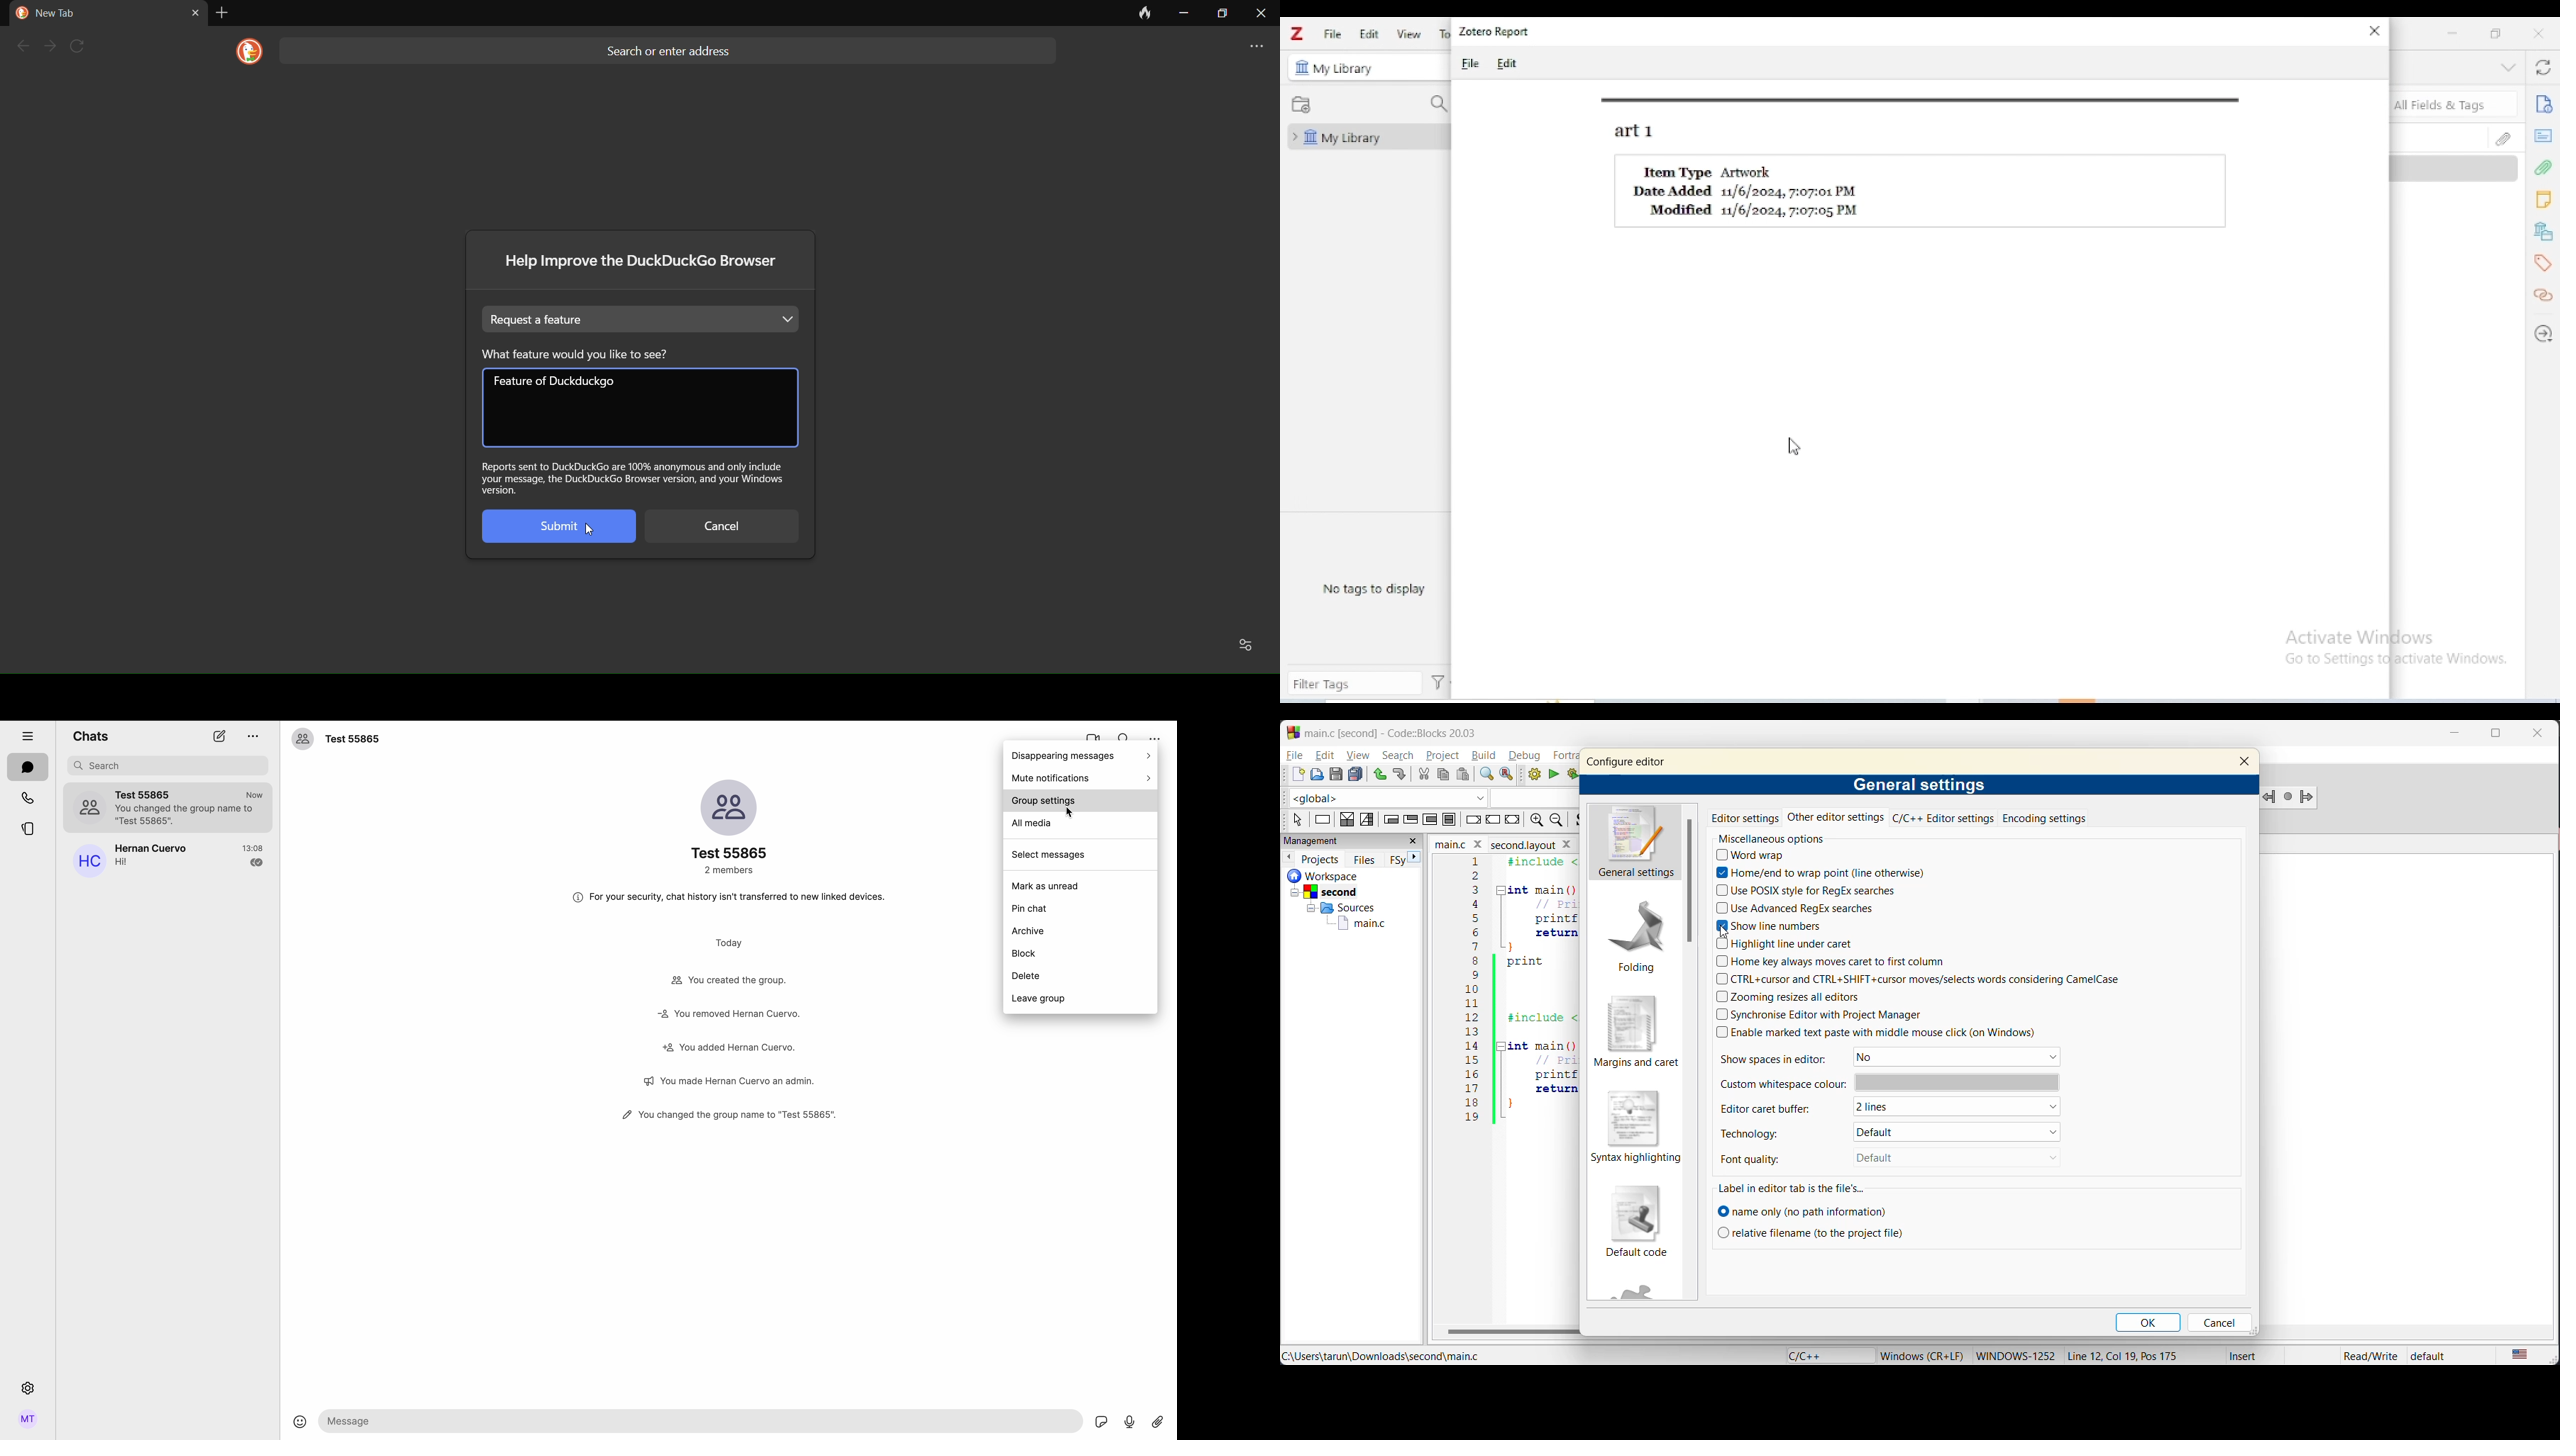 The width and height of the screenshot is (2576, 1456). I want to click on decision, so click(1345, 820).